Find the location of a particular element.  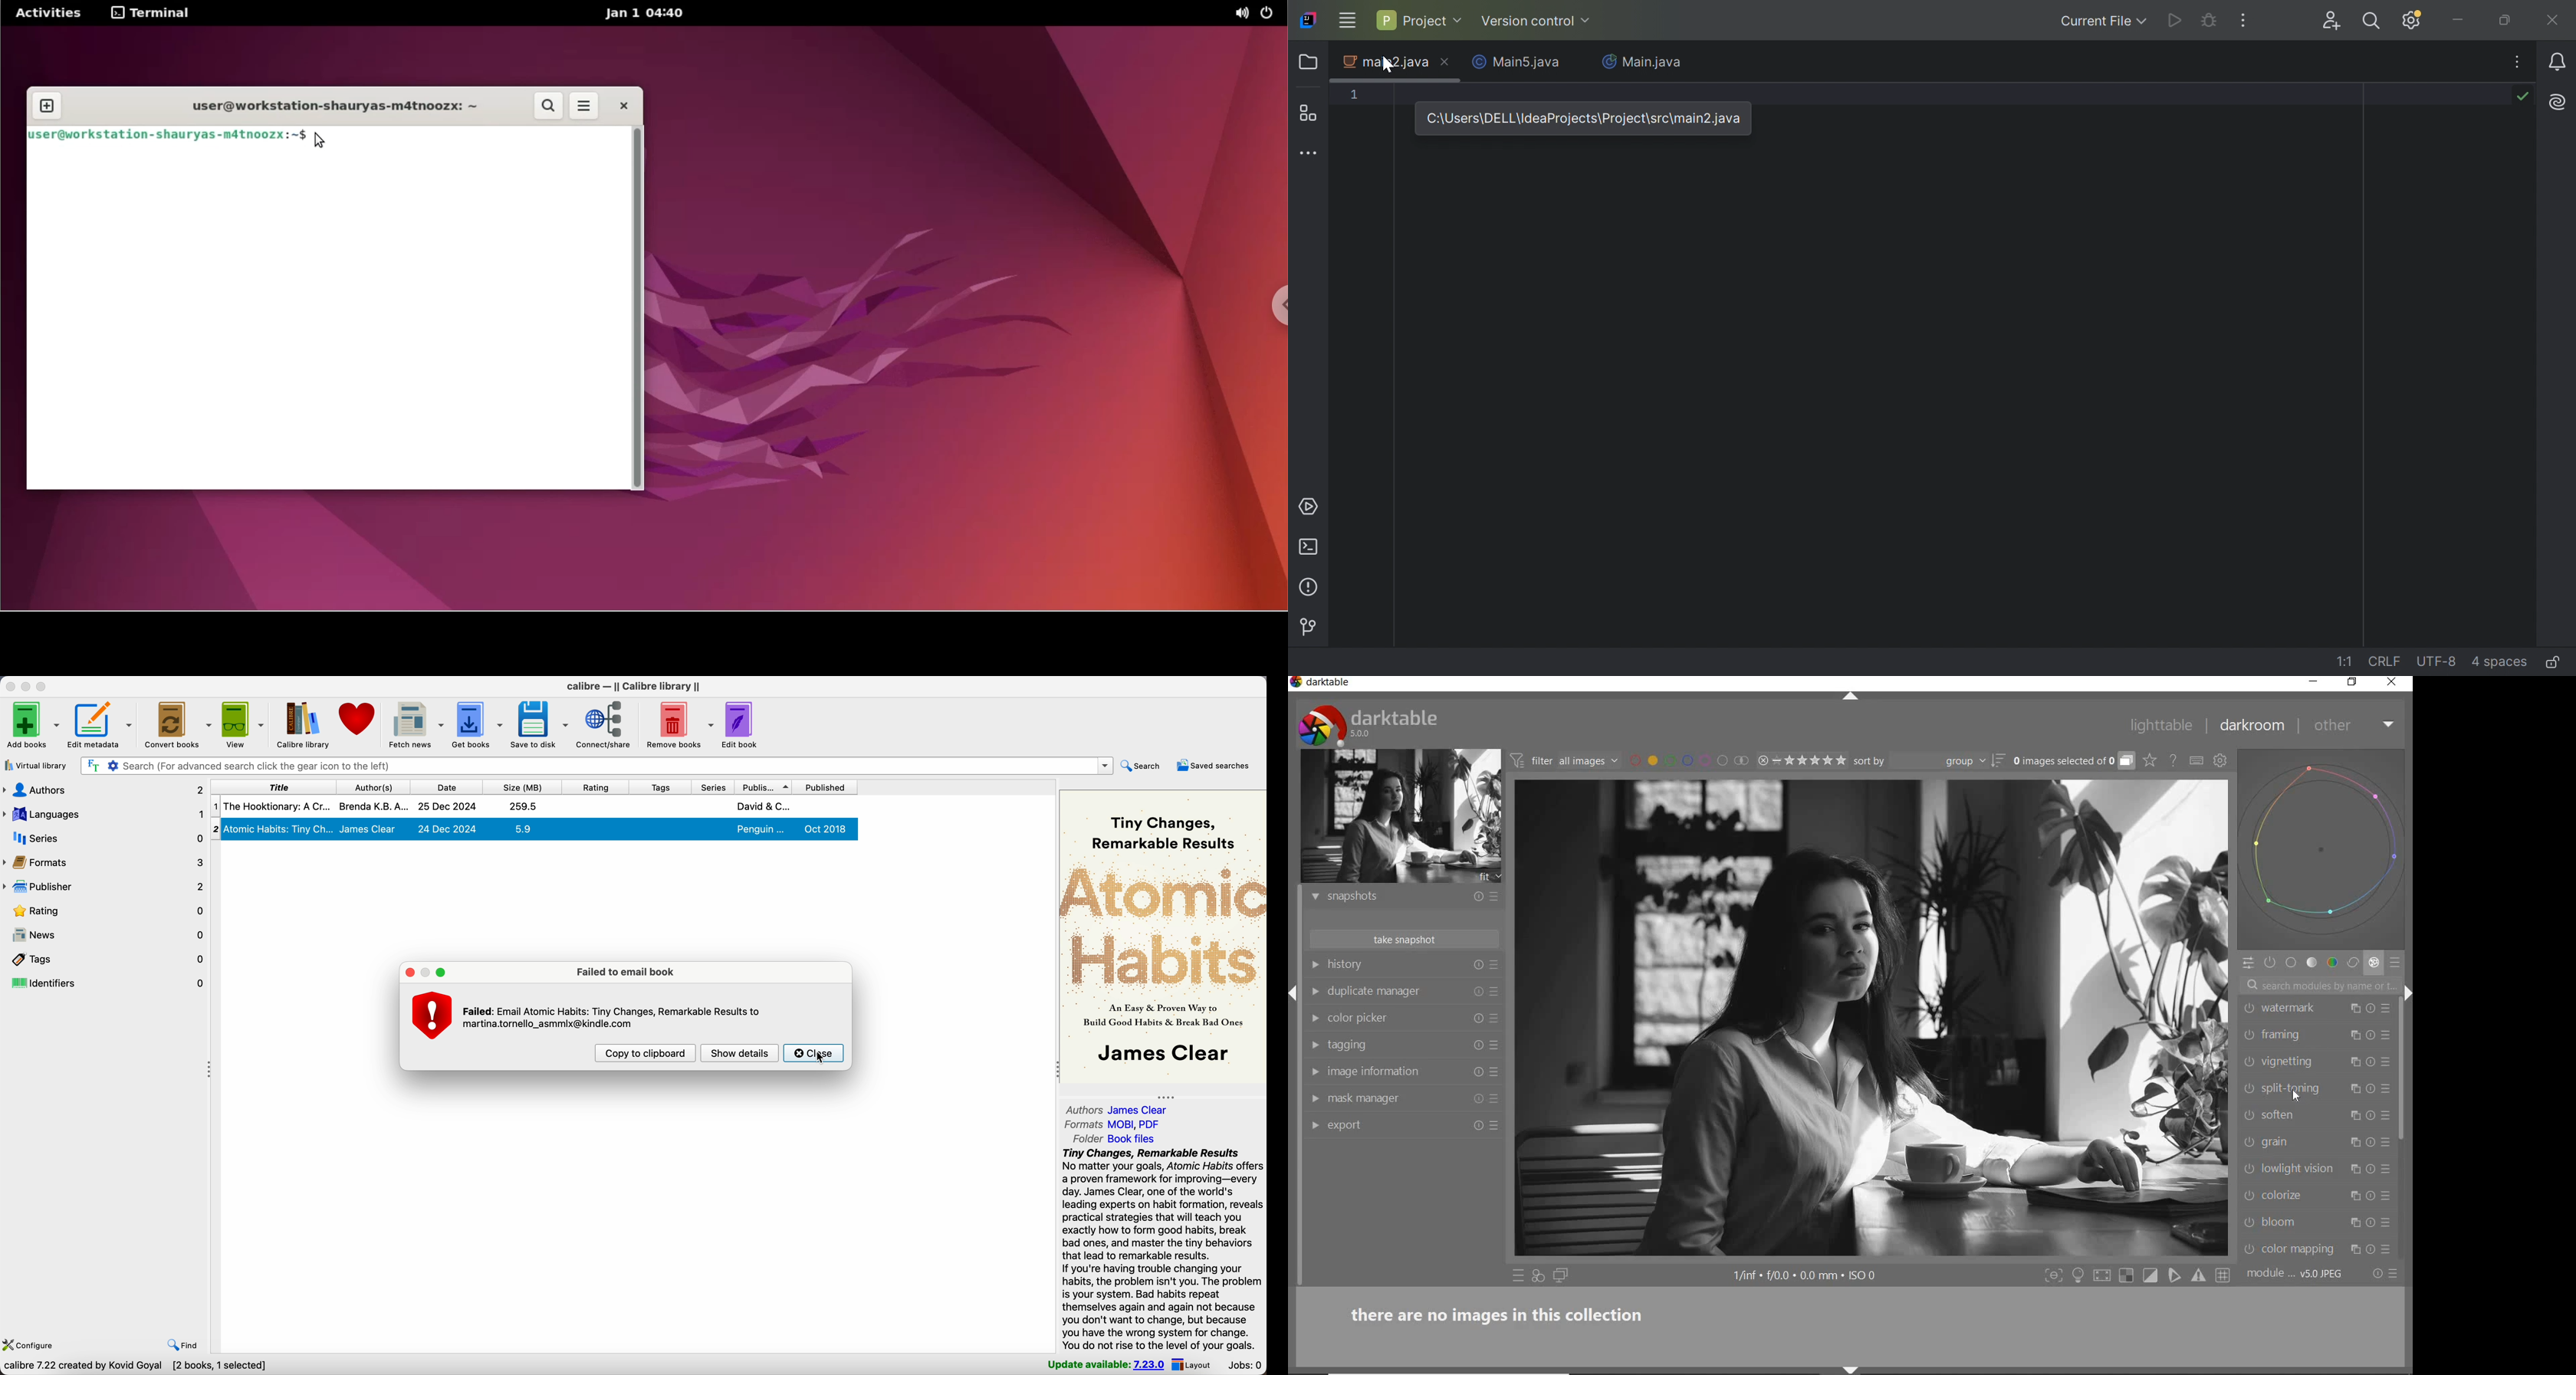

5.9 is located at coordinates (523, 829).